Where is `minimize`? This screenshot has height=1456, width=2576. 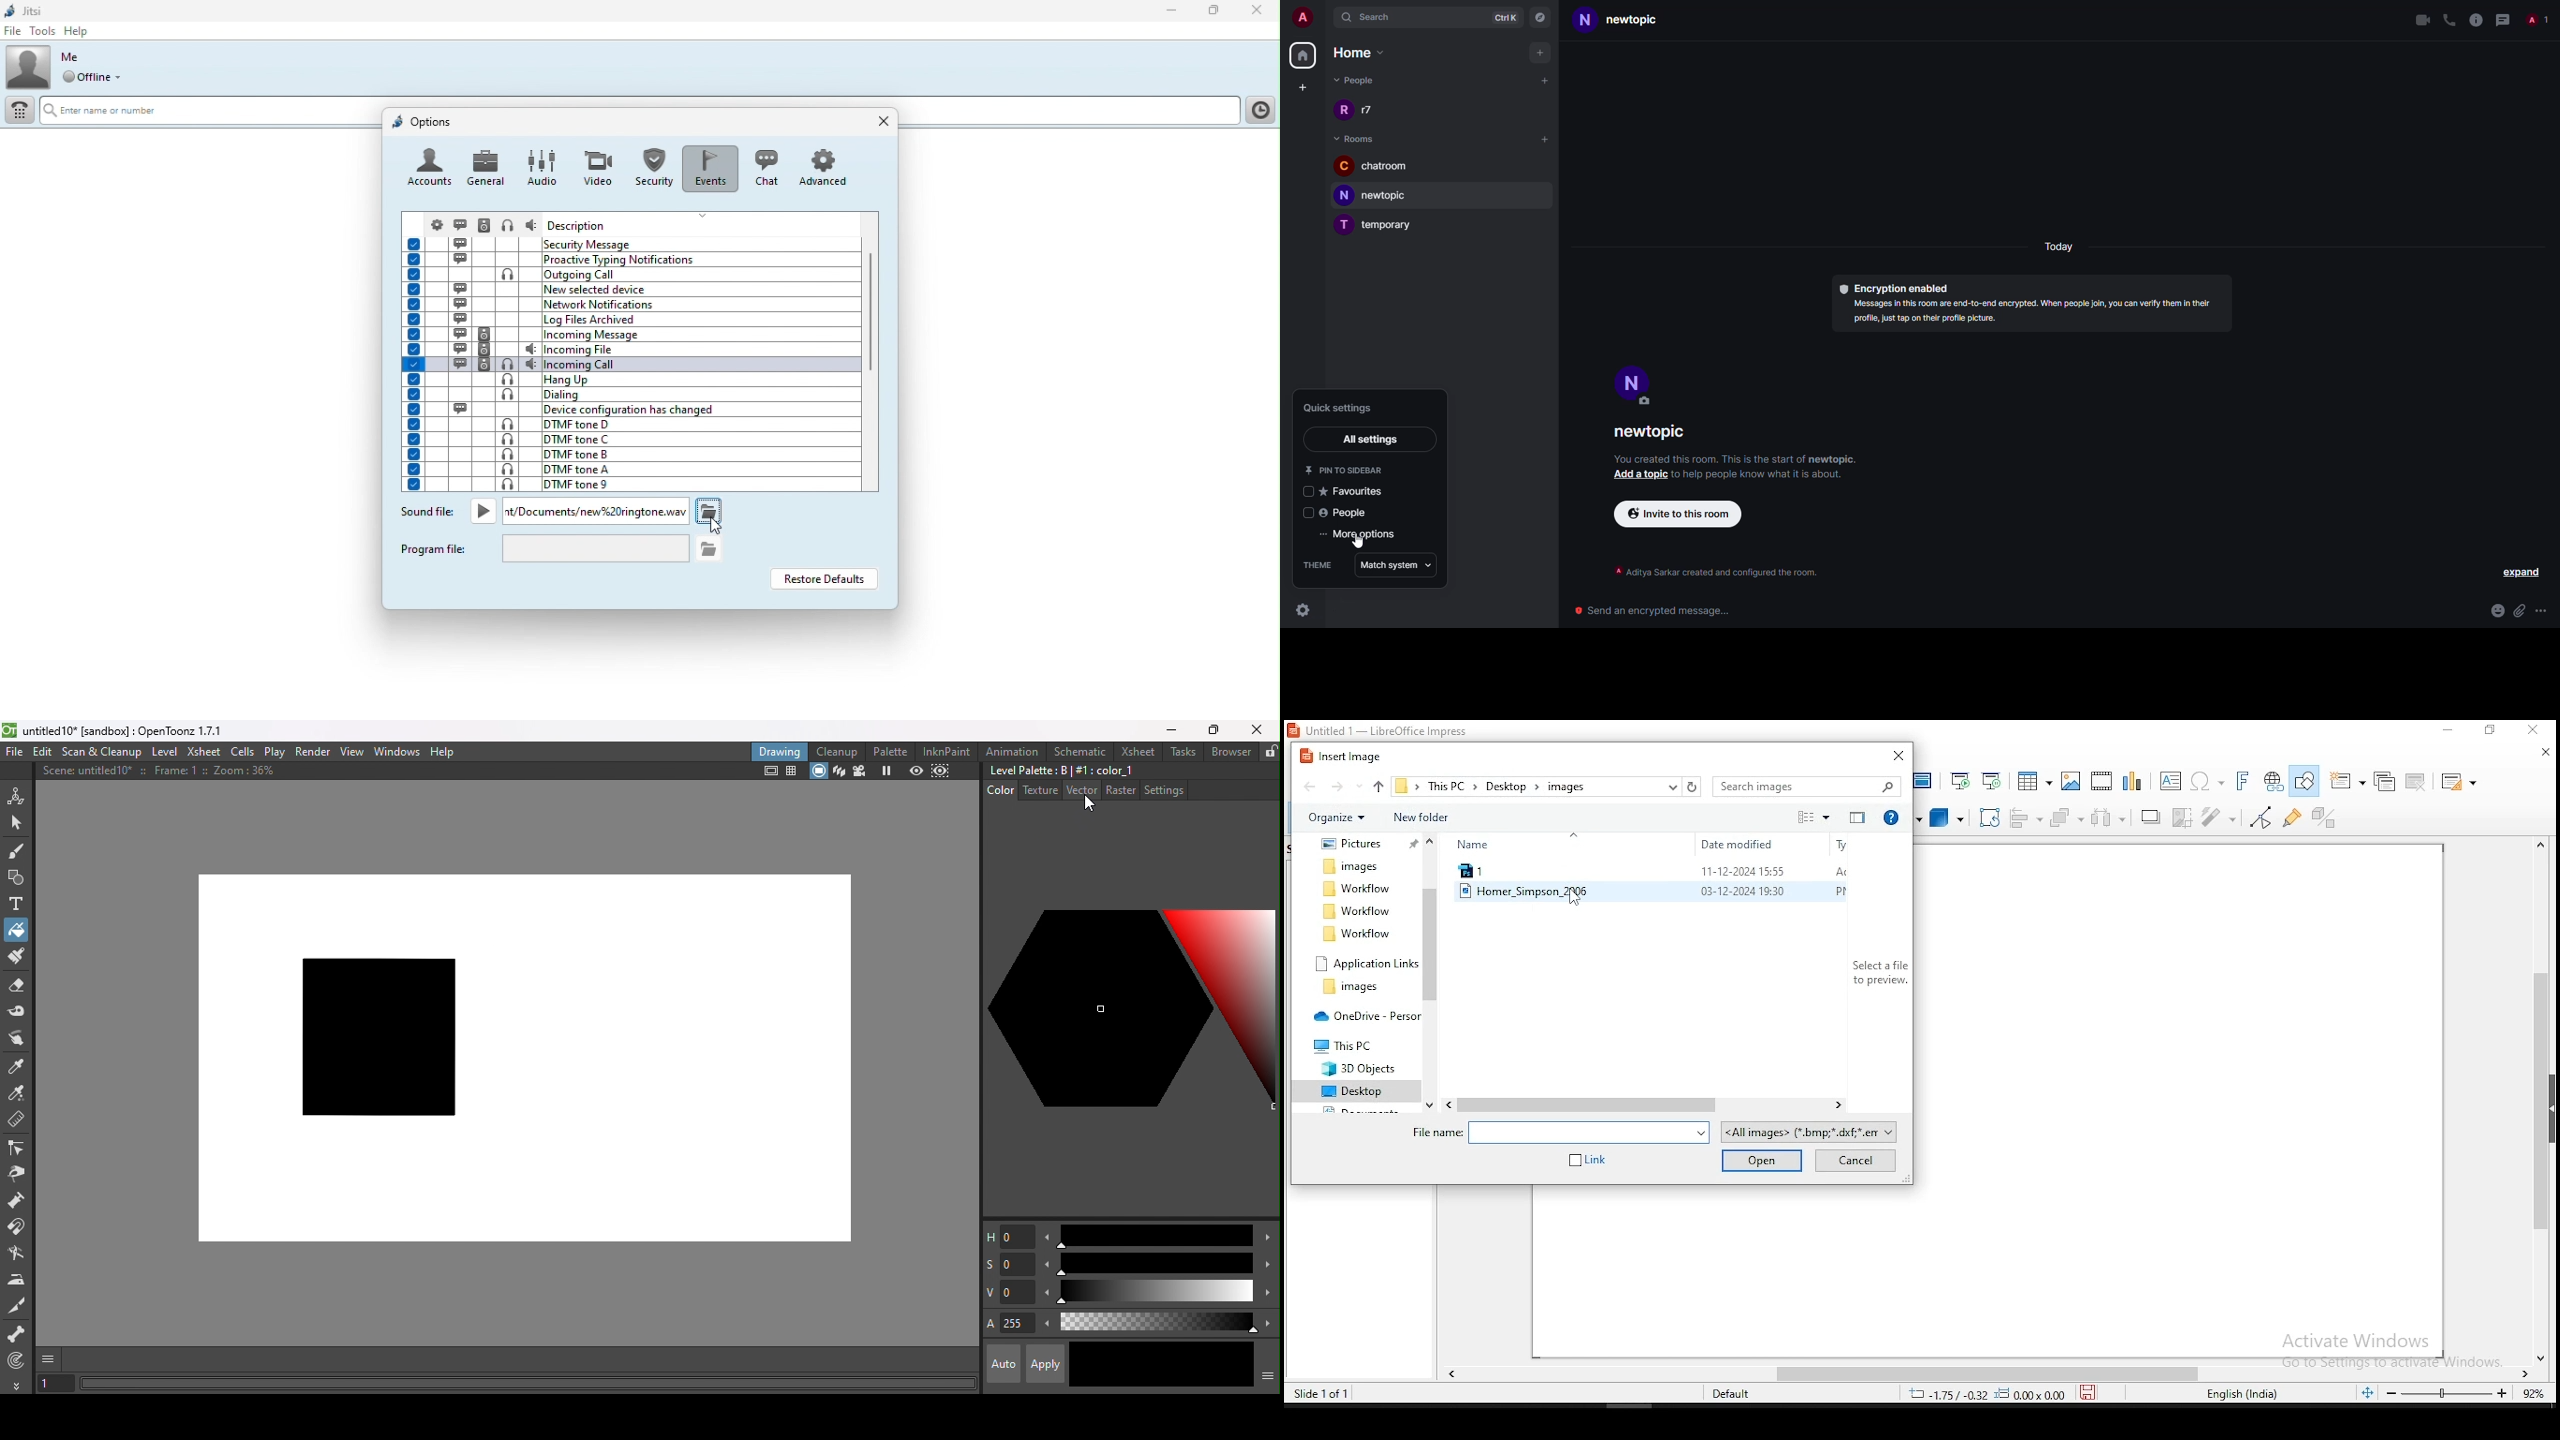
minimize is located at coordinates (2449, 731).